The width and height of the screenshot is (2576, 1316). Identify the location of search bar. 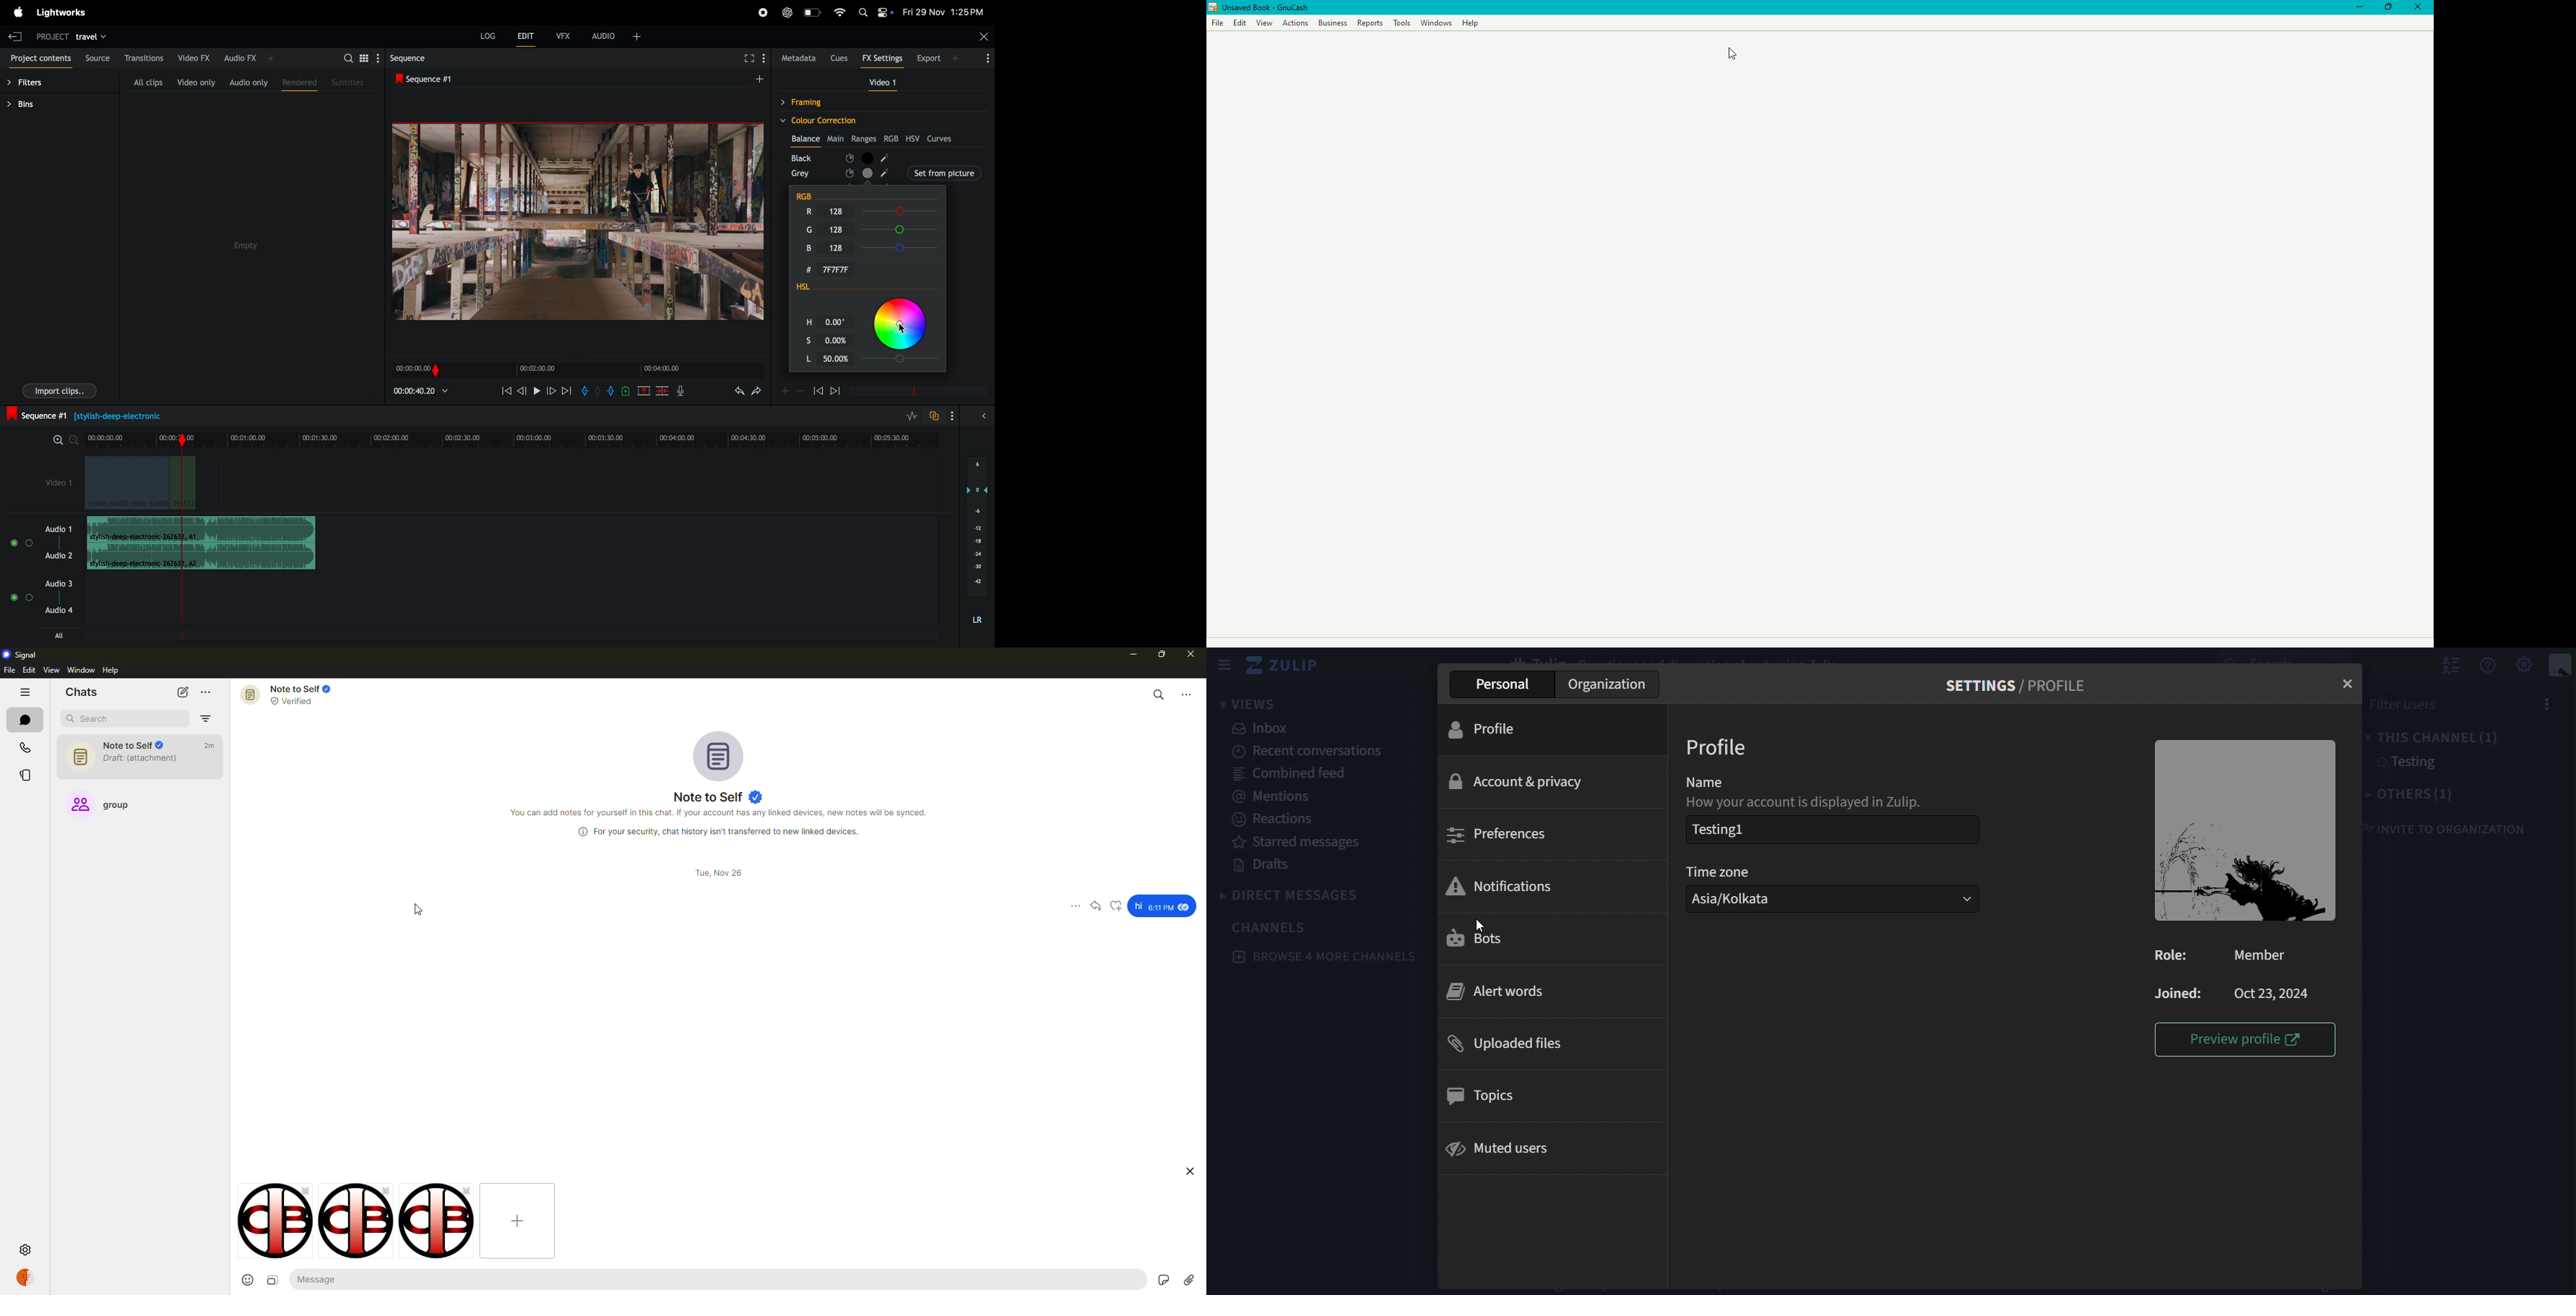
(347, 59).